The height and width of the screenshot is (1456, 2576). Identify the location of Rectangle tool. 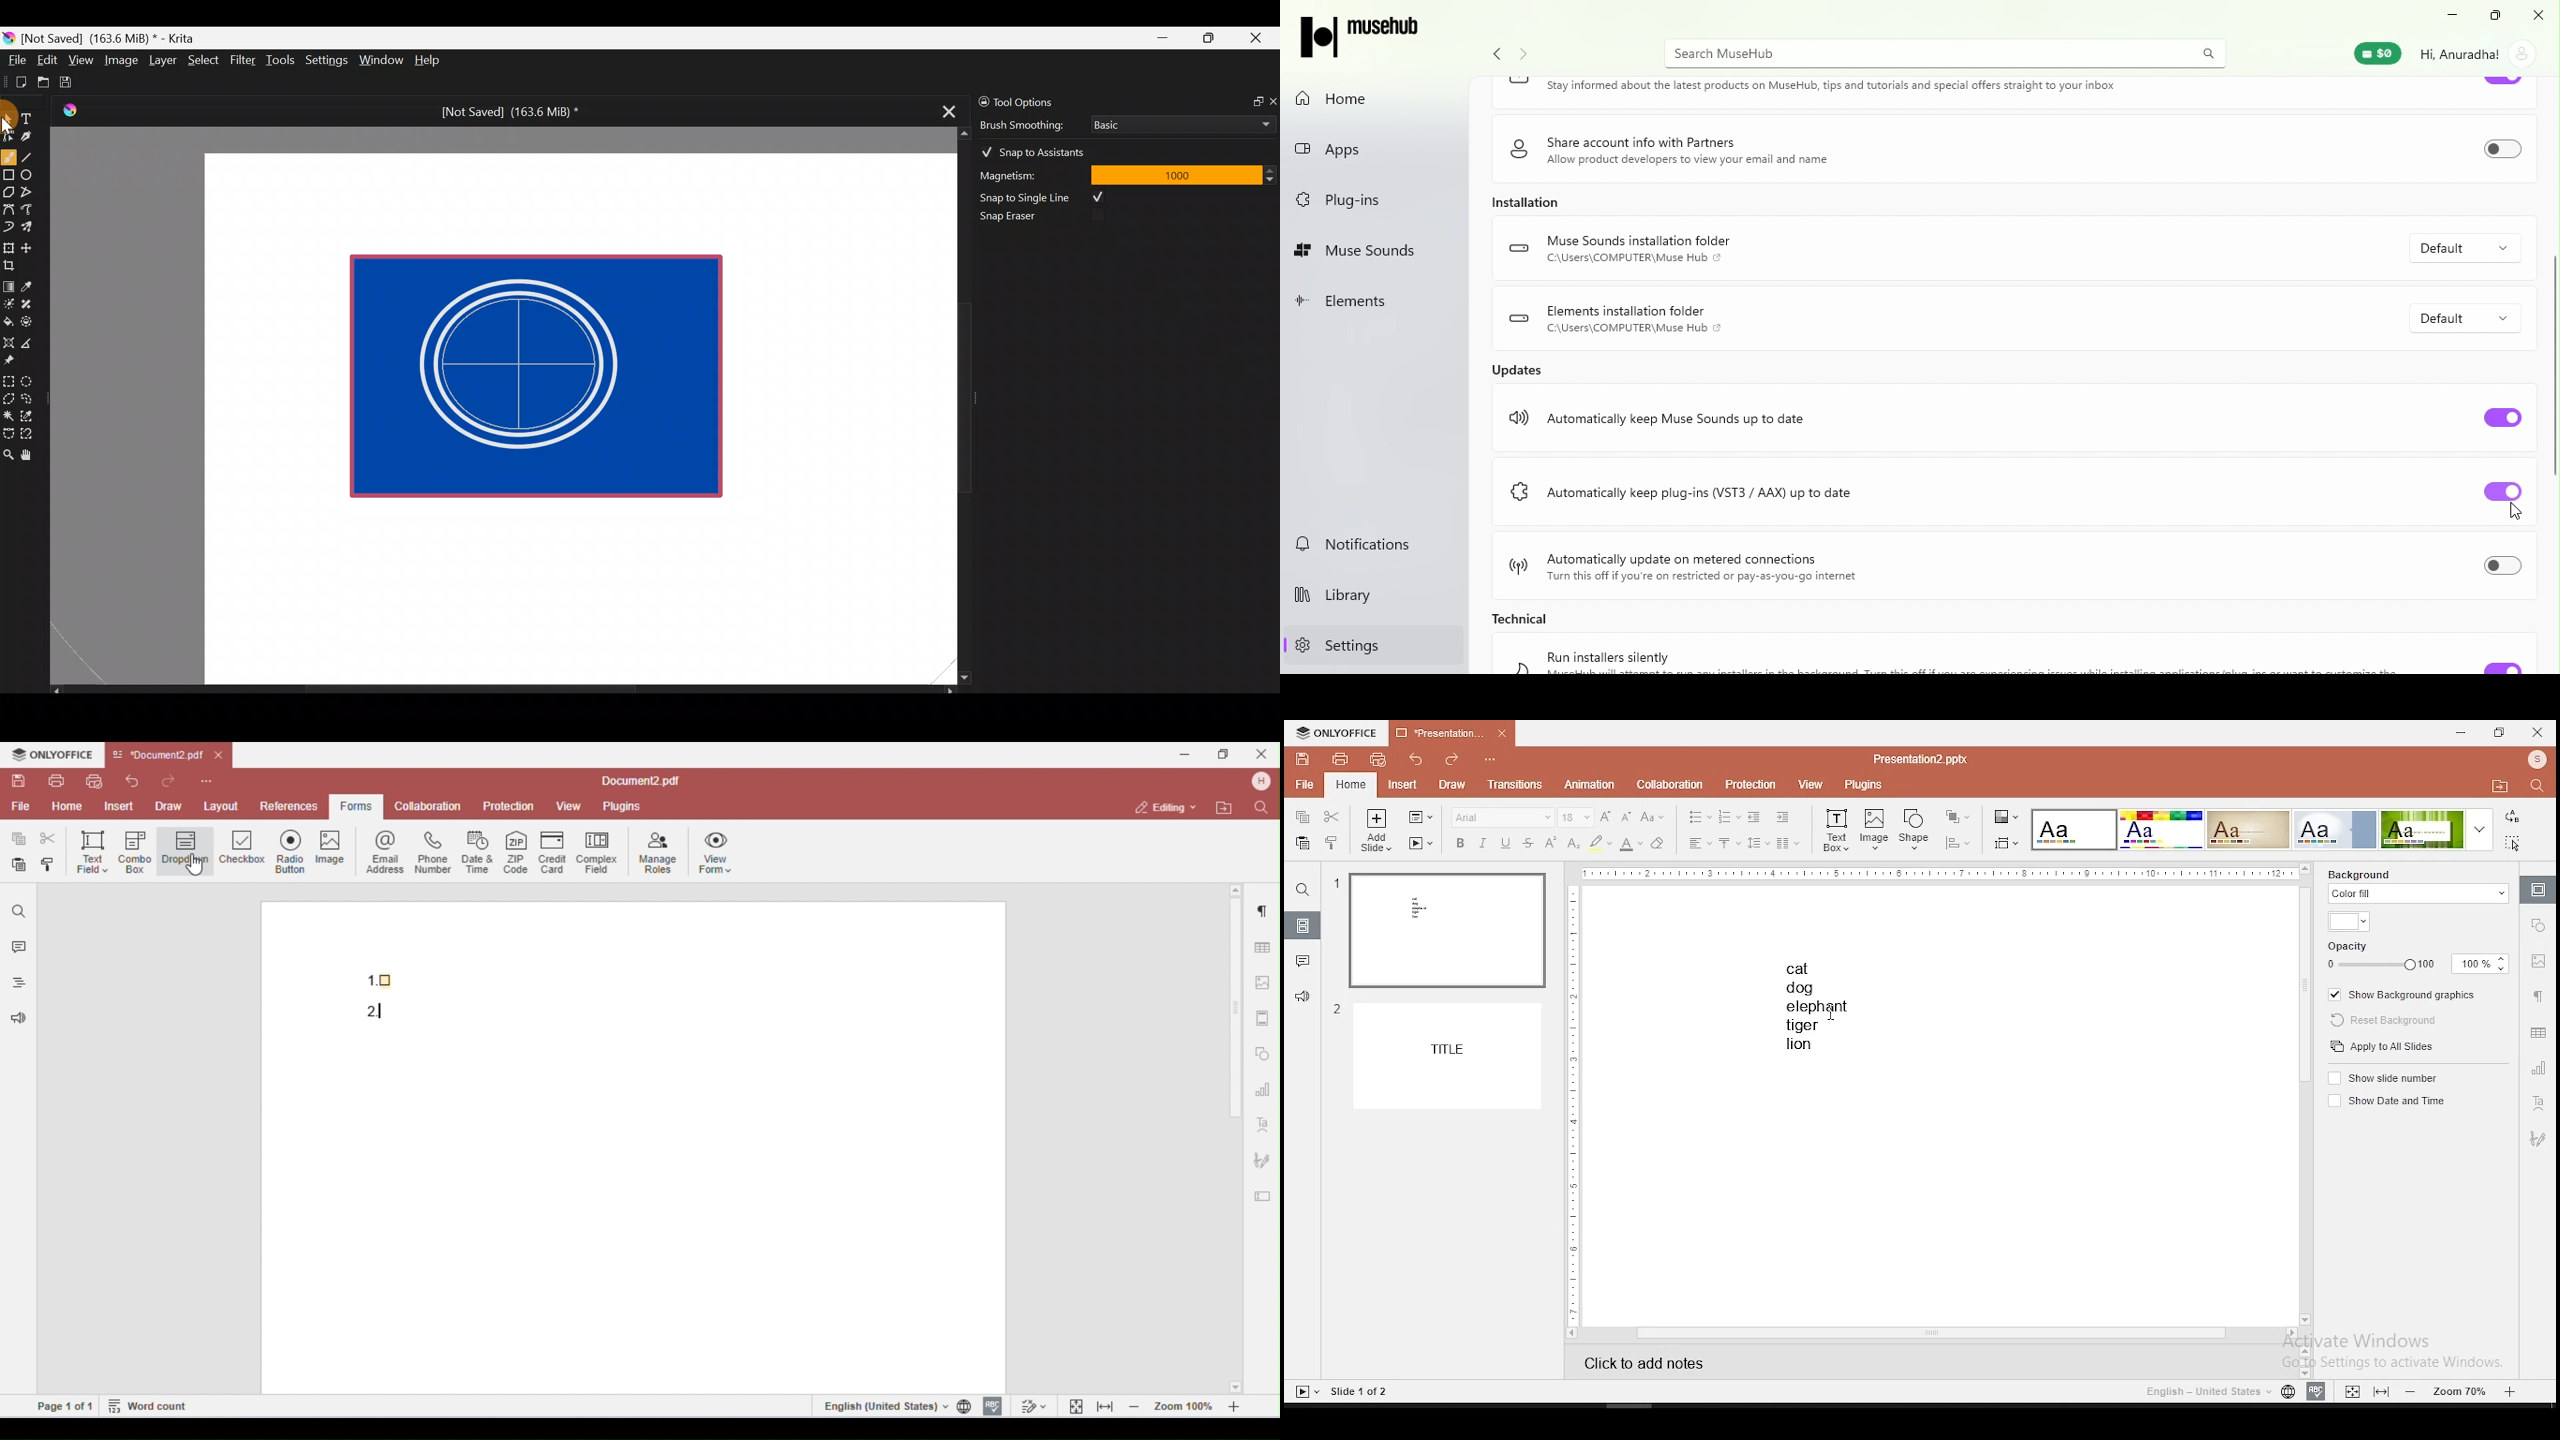
(9, 176).